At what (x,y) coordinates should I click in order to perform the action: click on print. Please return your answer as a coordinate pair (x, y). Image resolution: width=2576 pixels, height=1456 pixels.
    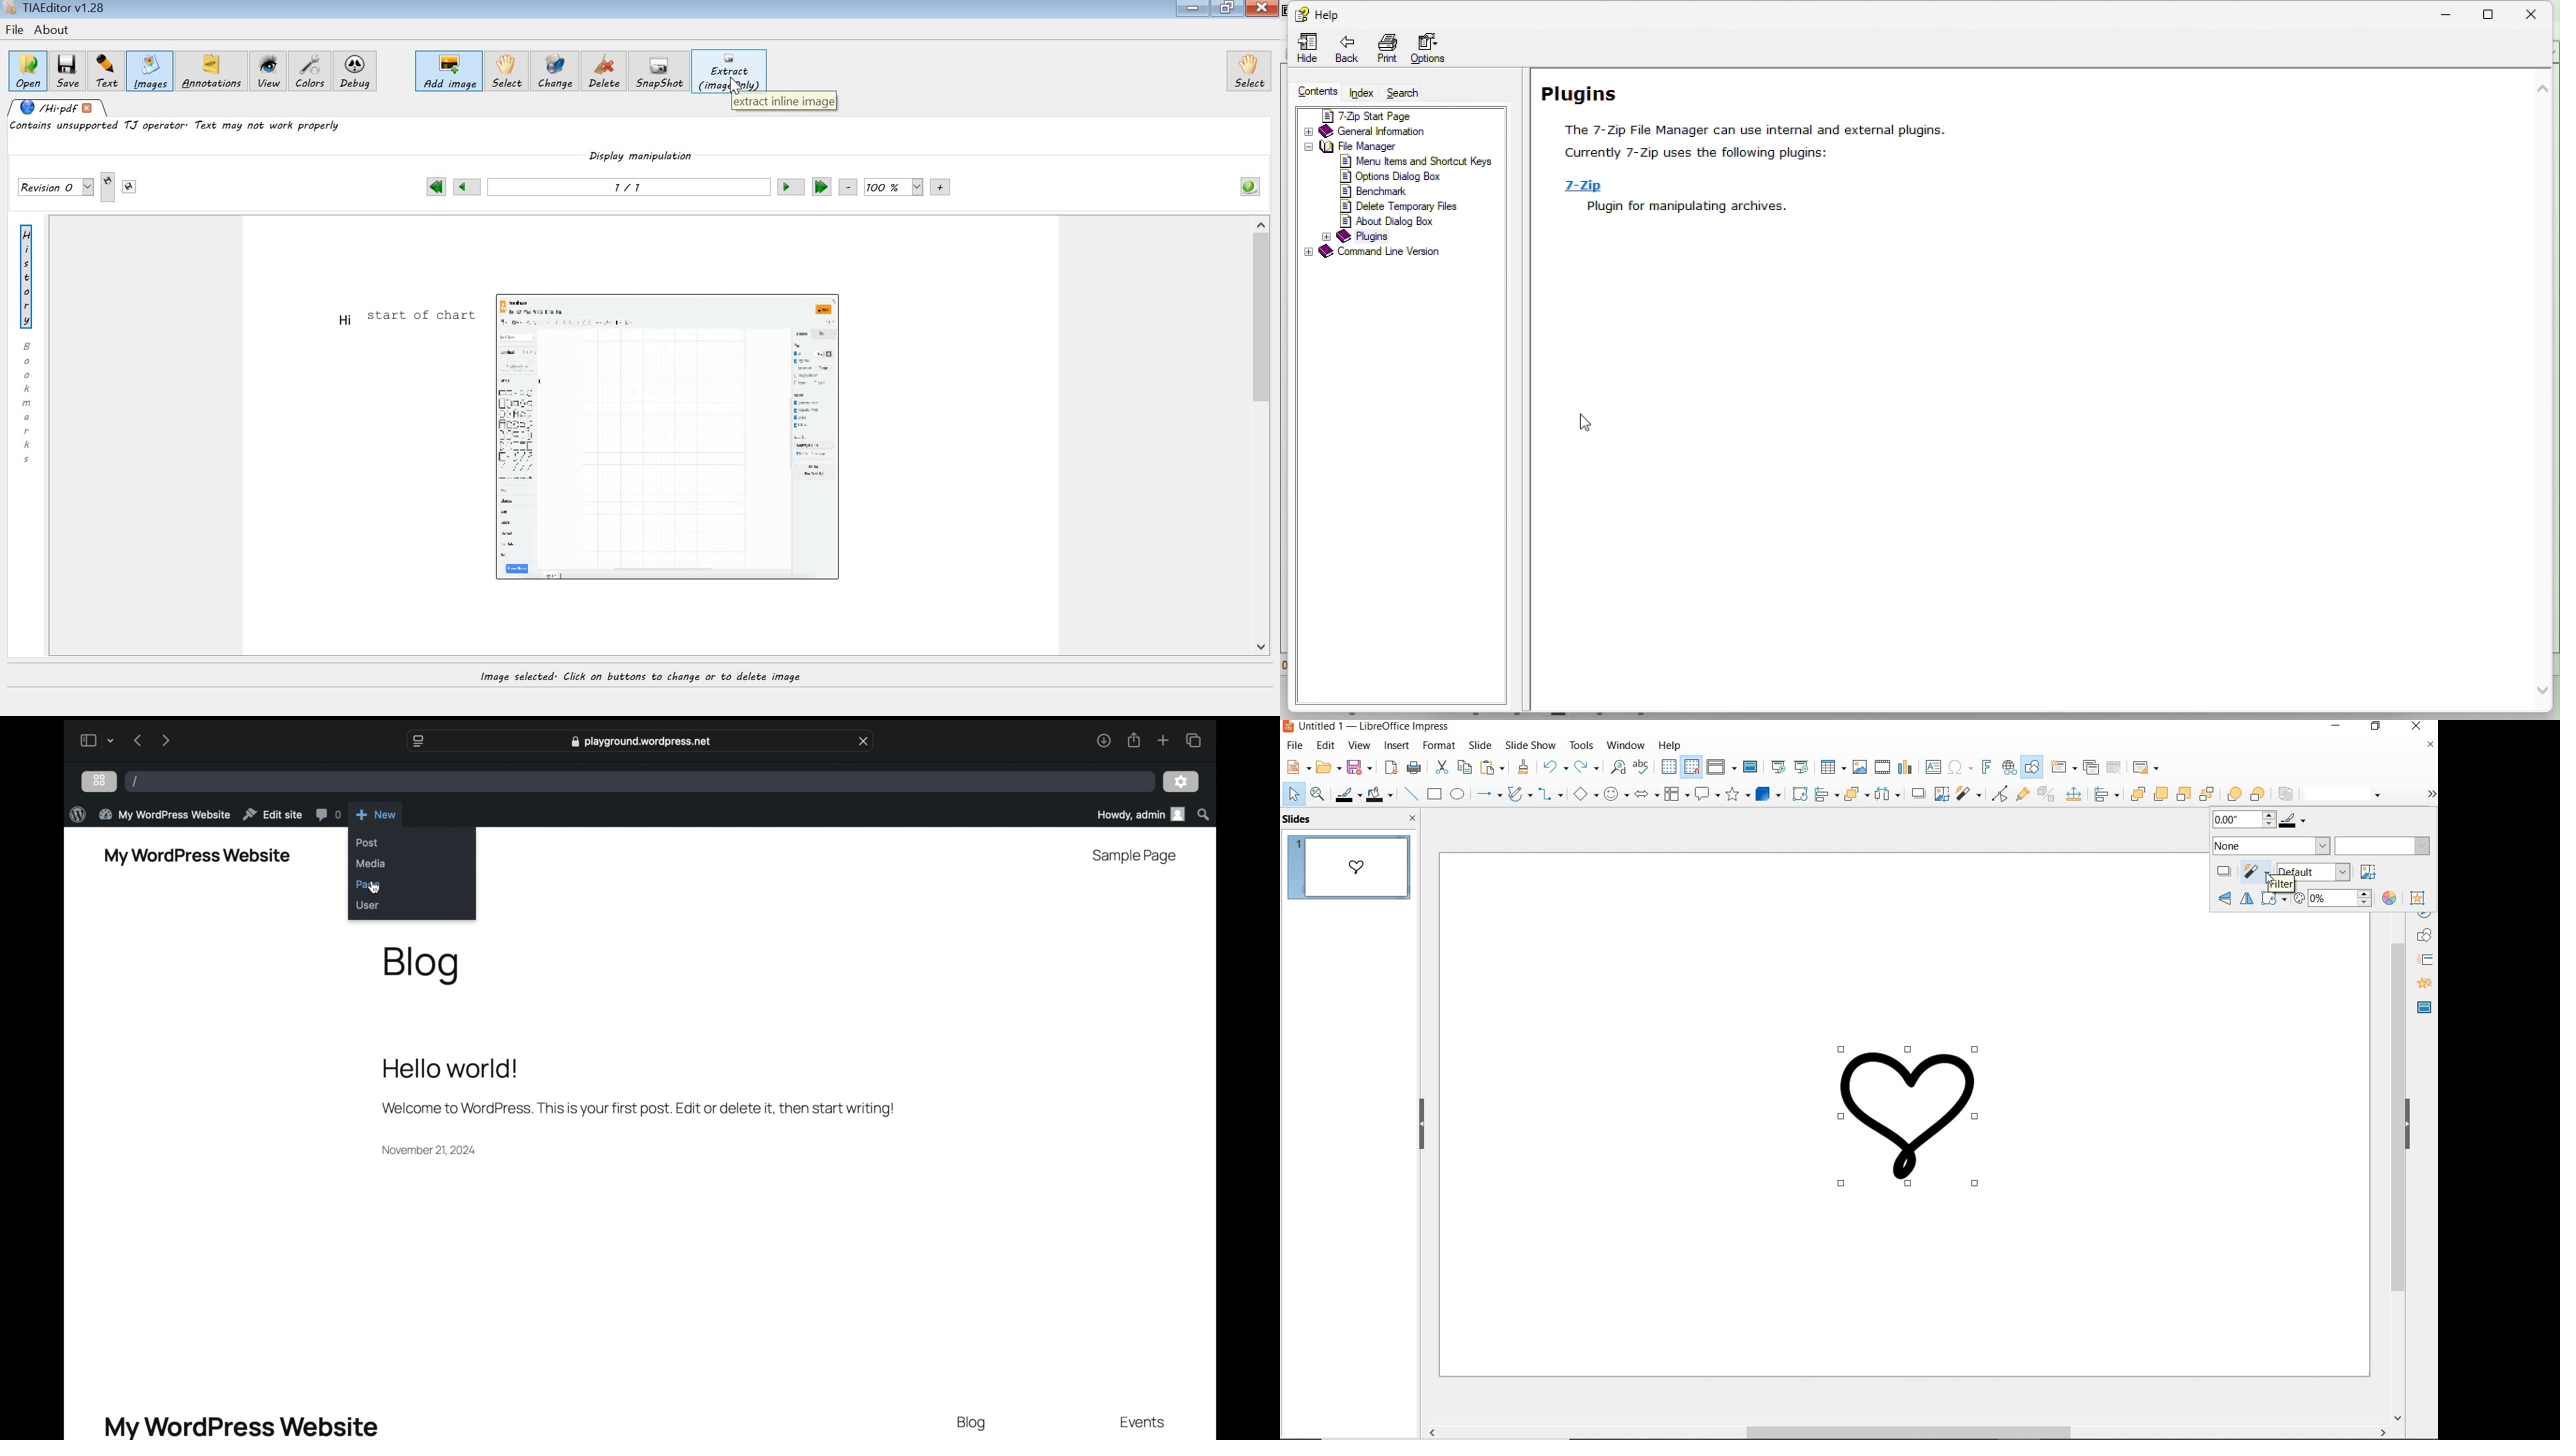
    Looking at the image, I should click on (1414, 768).